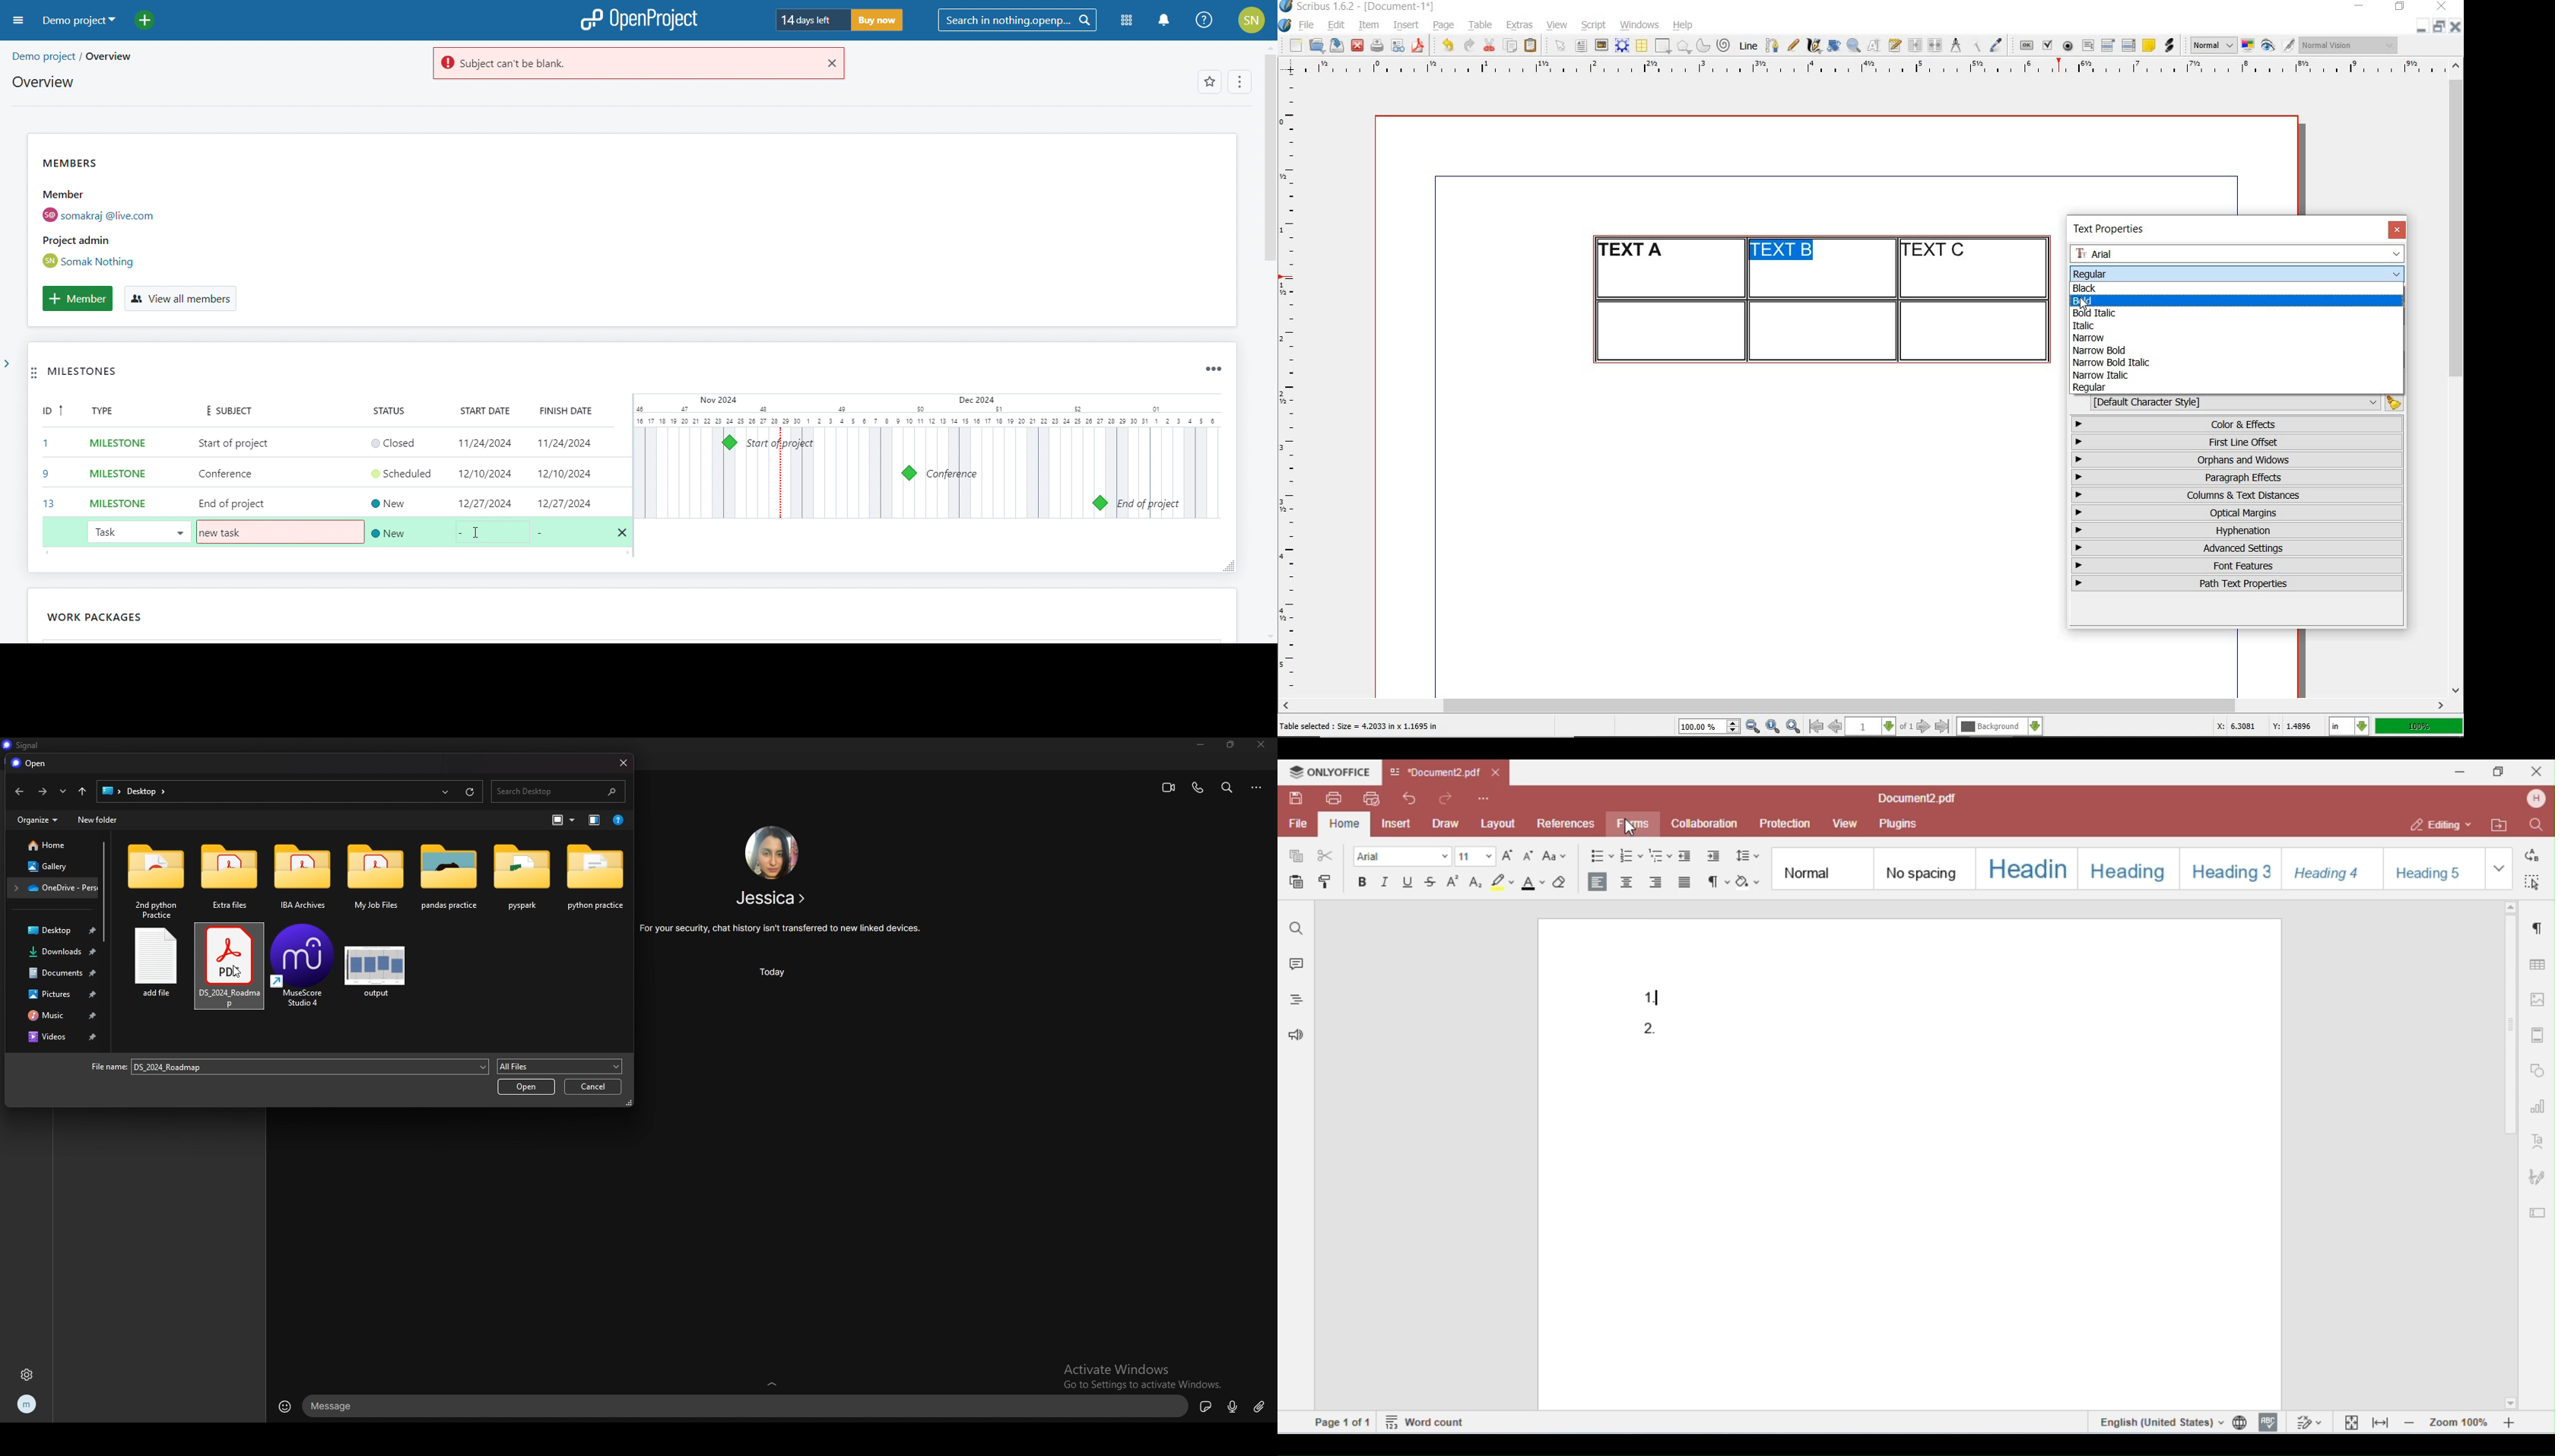 This screenshot has width=2576, height=1456. I want to click on documents, so click(57, 973).